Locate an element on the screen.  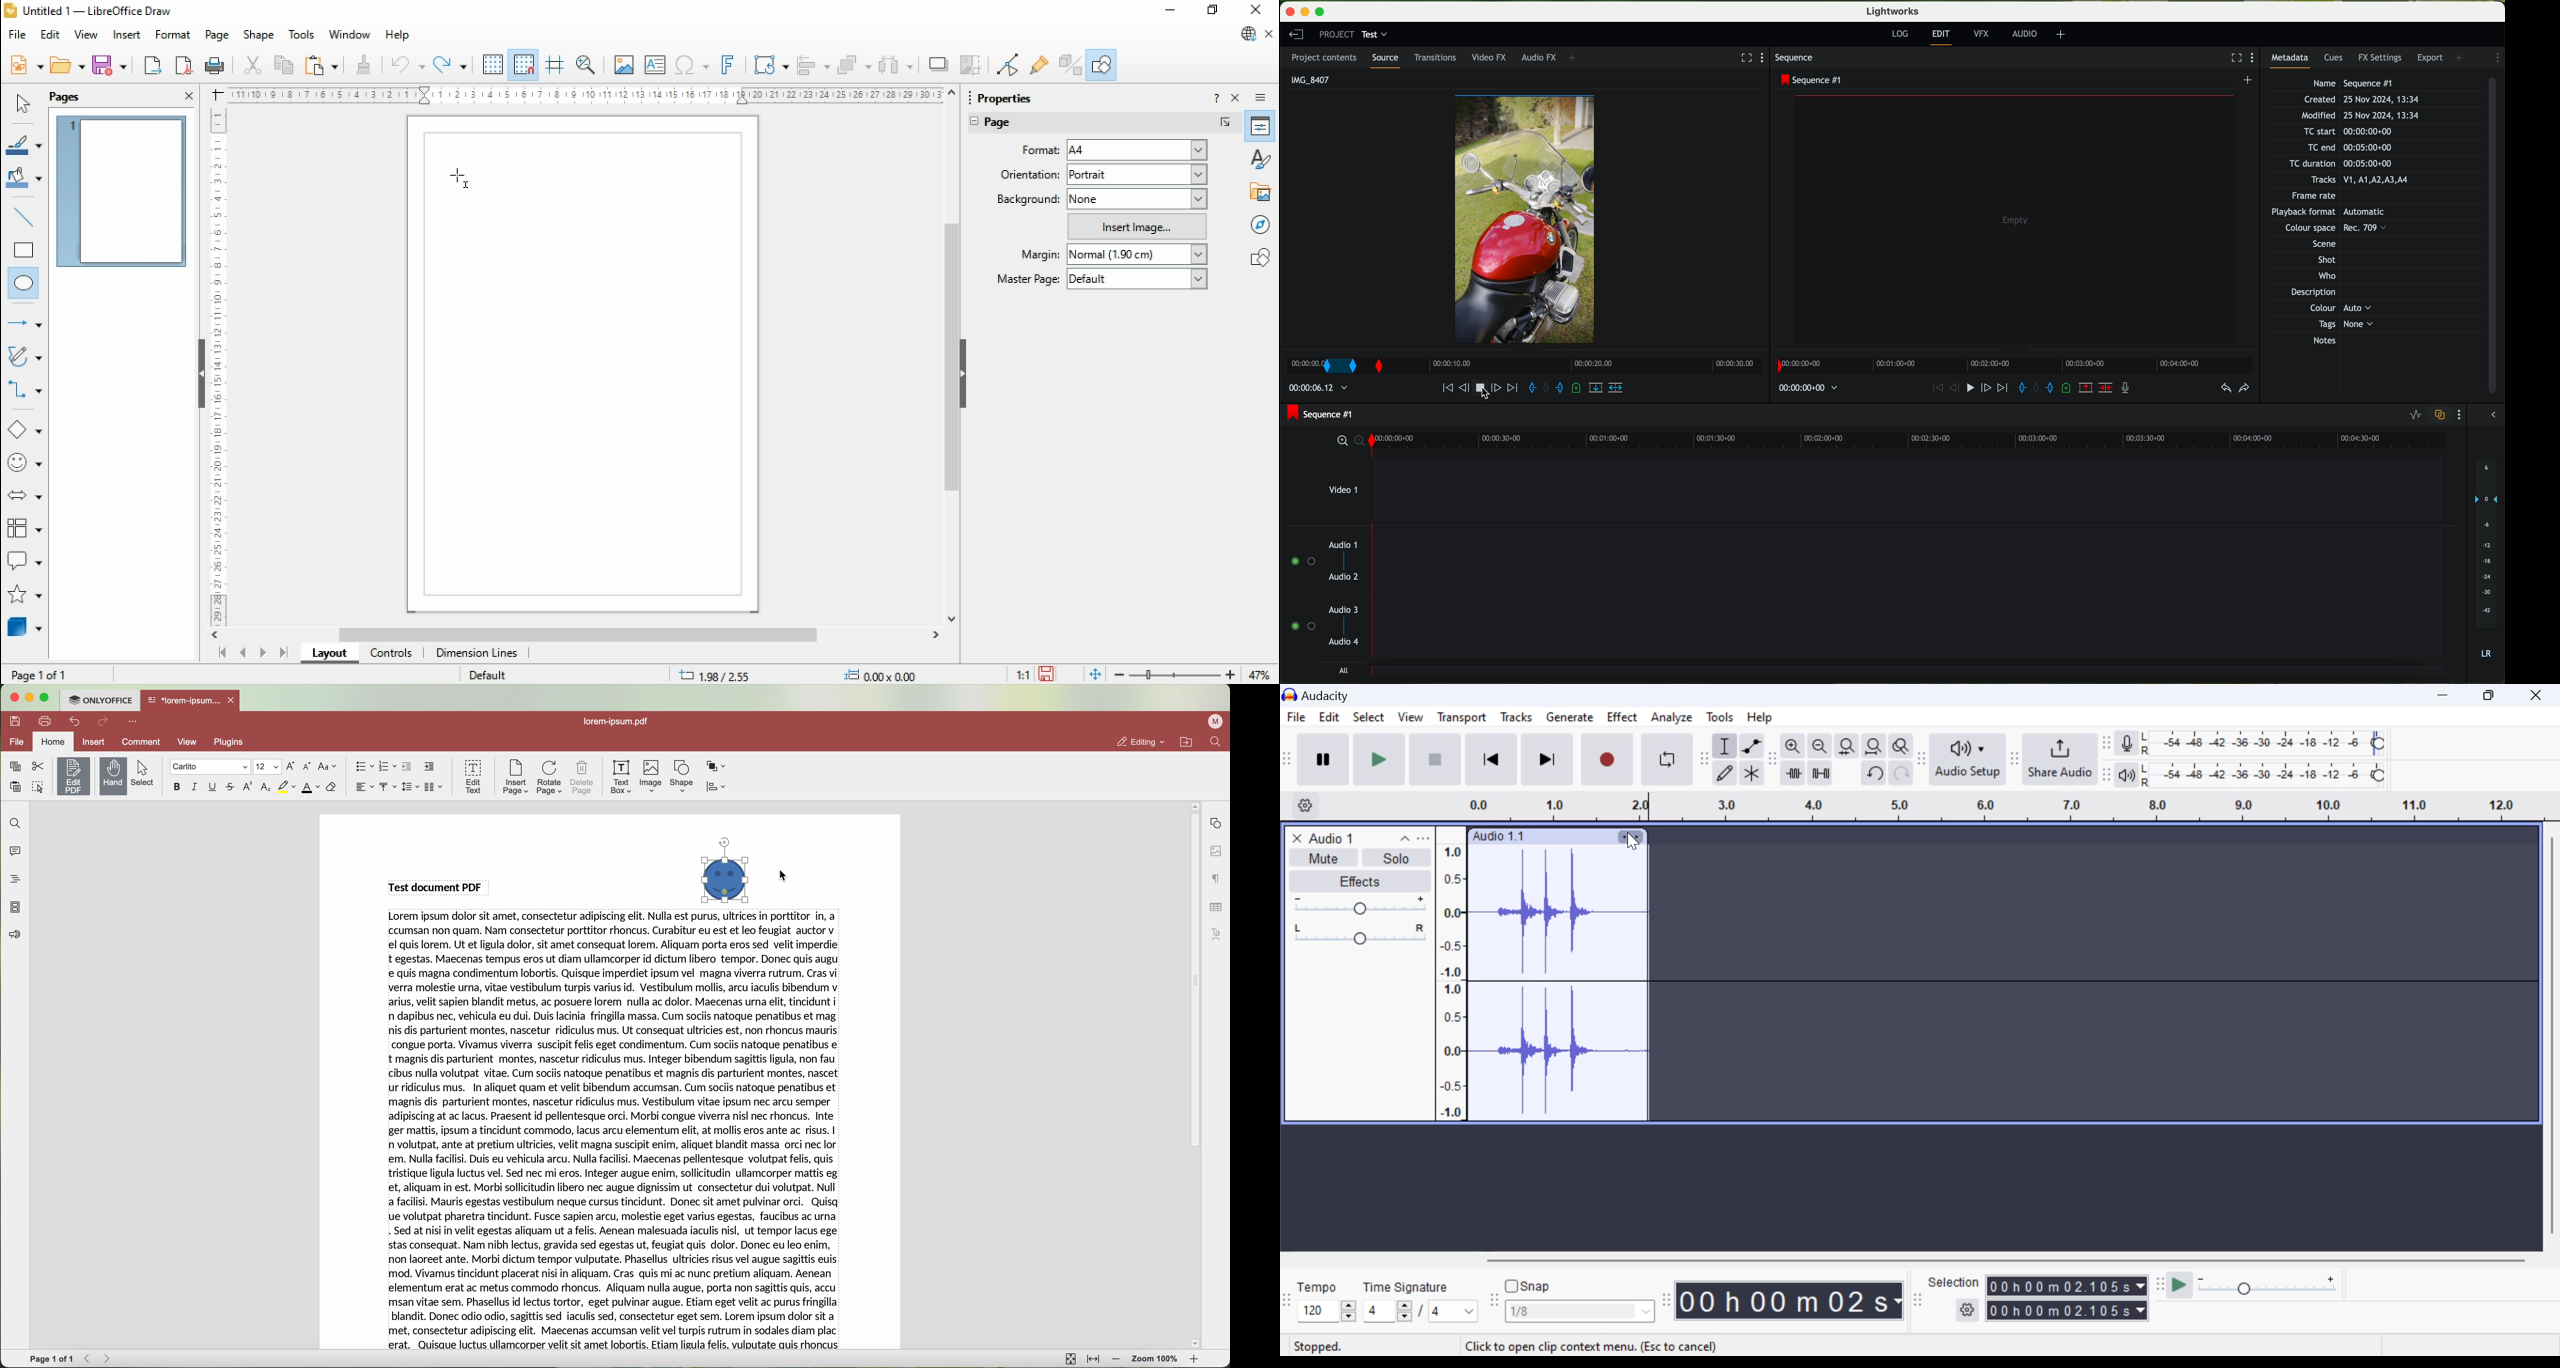
leave is located at coordinates (1295, 34).